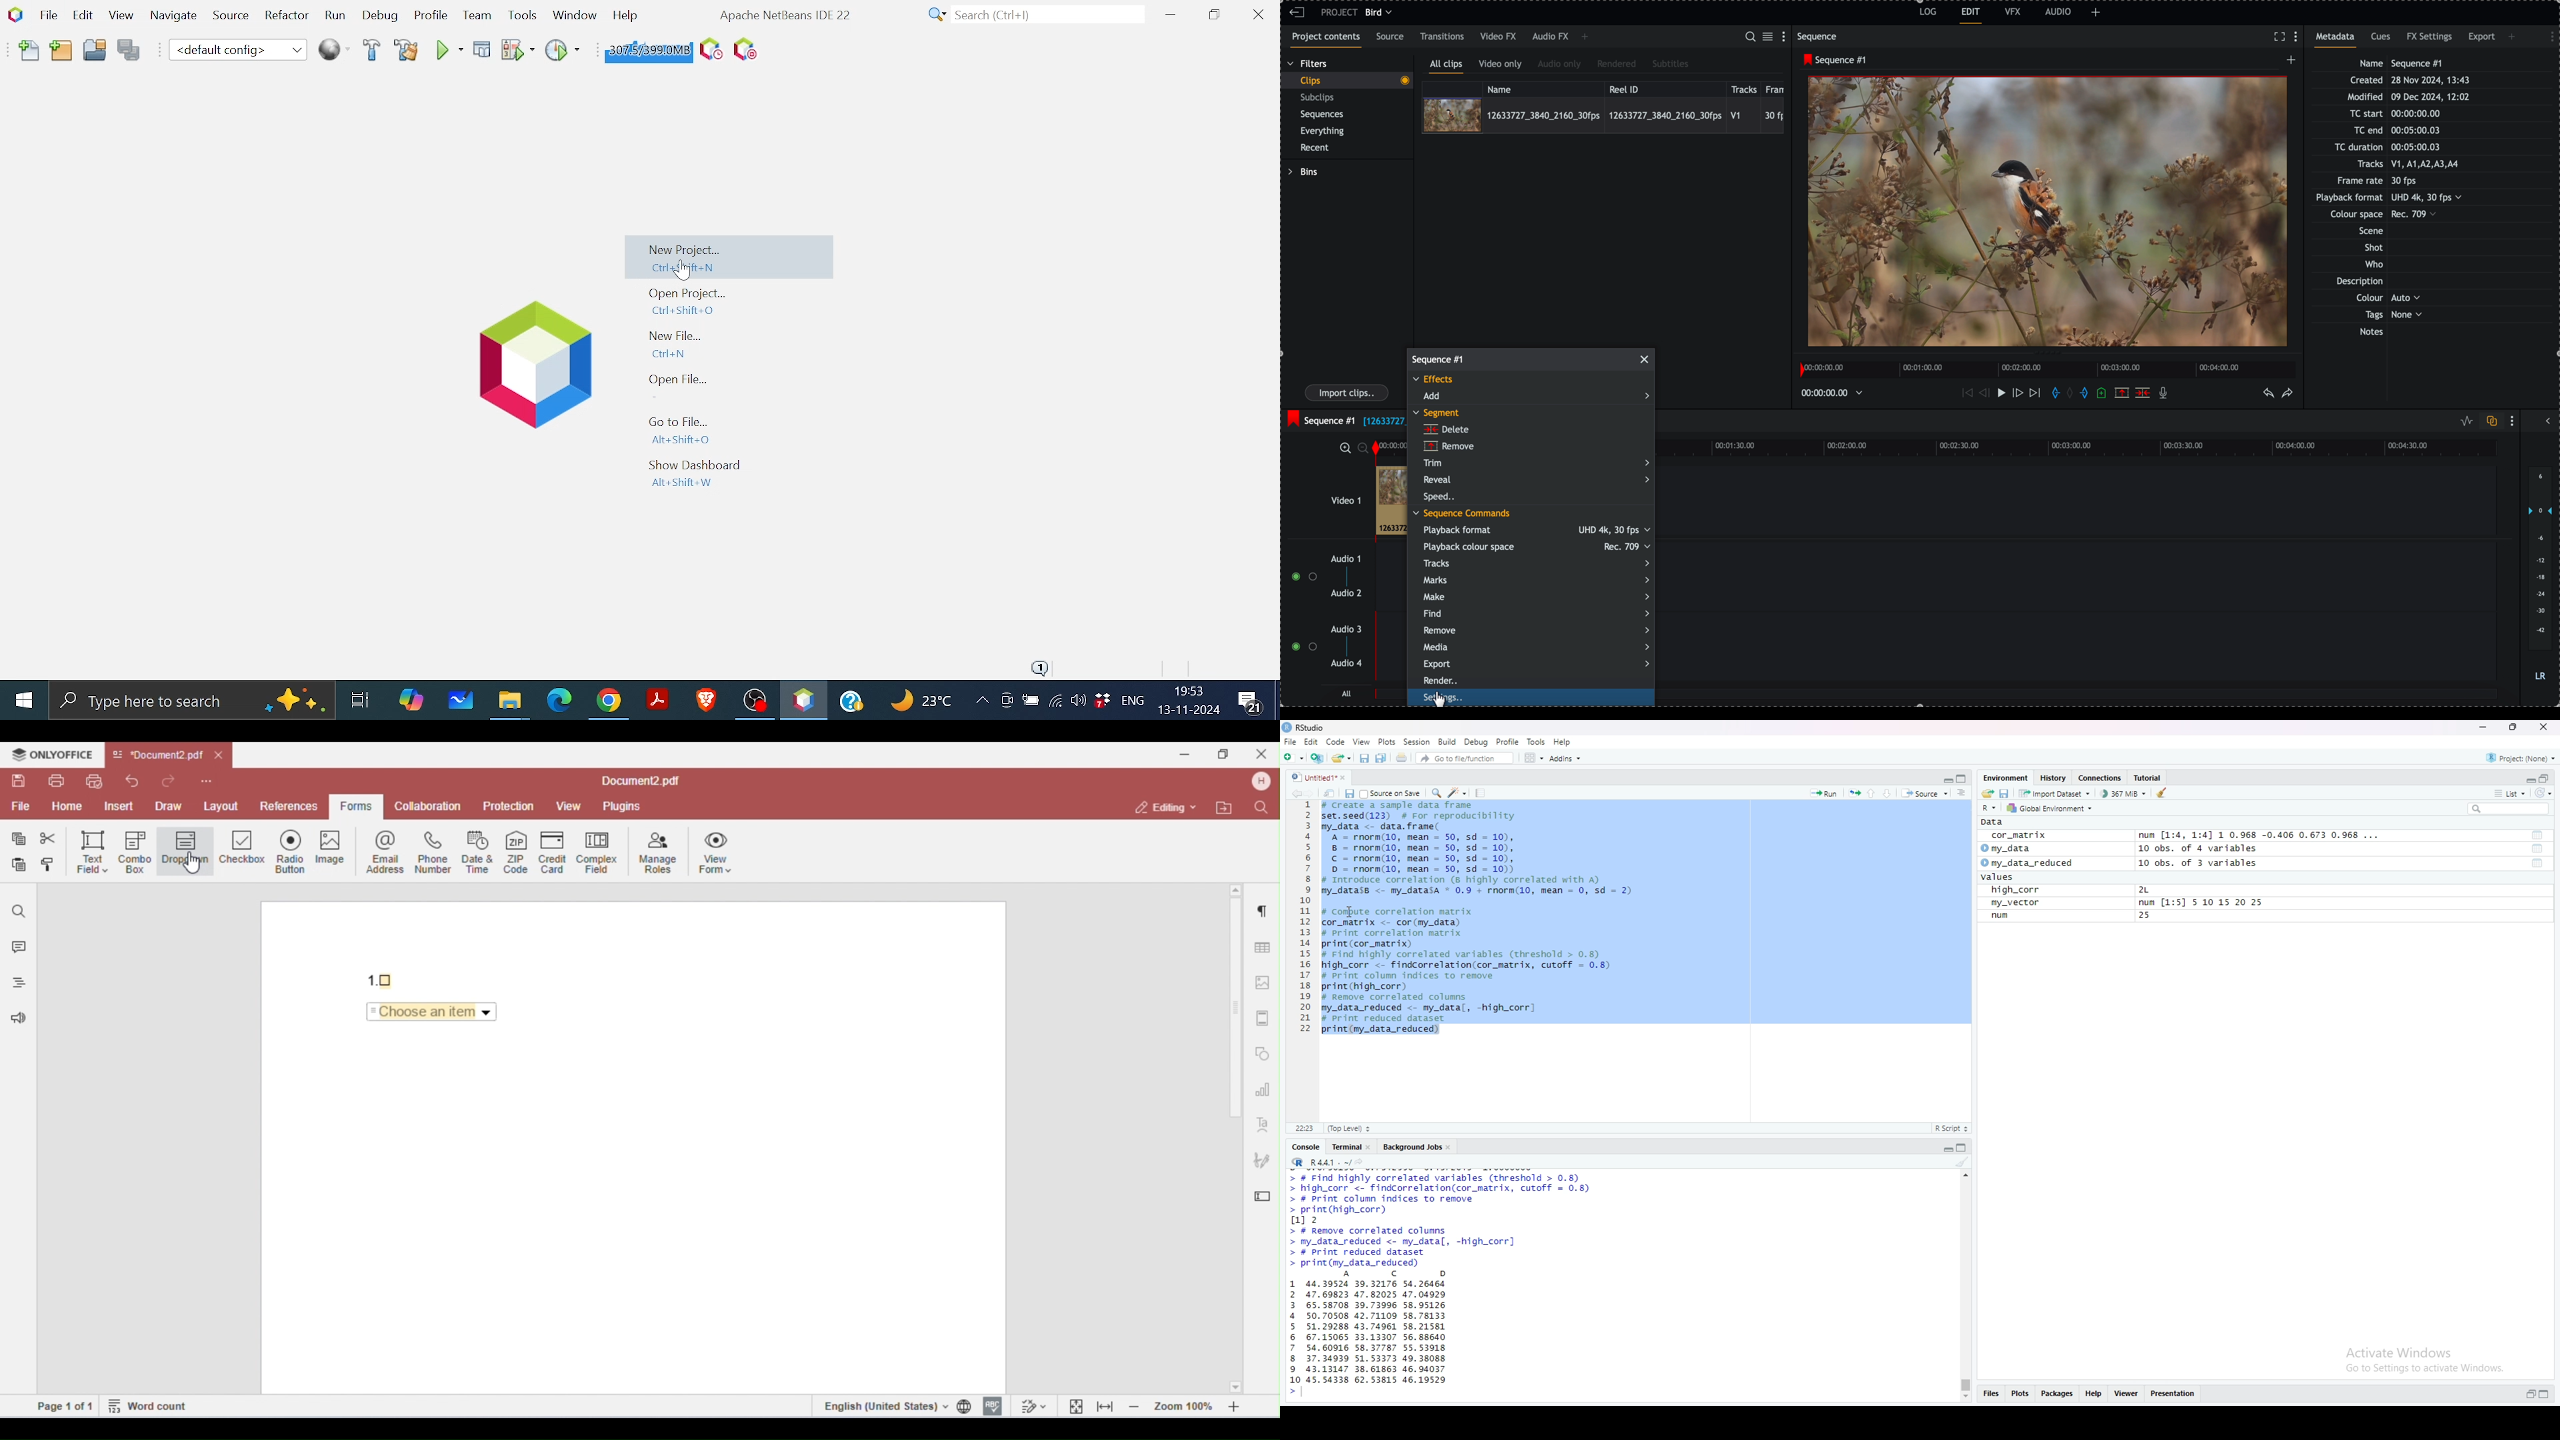 The height and width of the screenshot is (1456, 2576). Describe the element at coordinates (1337, 741) in the screenshot. I see `Code` at that location.